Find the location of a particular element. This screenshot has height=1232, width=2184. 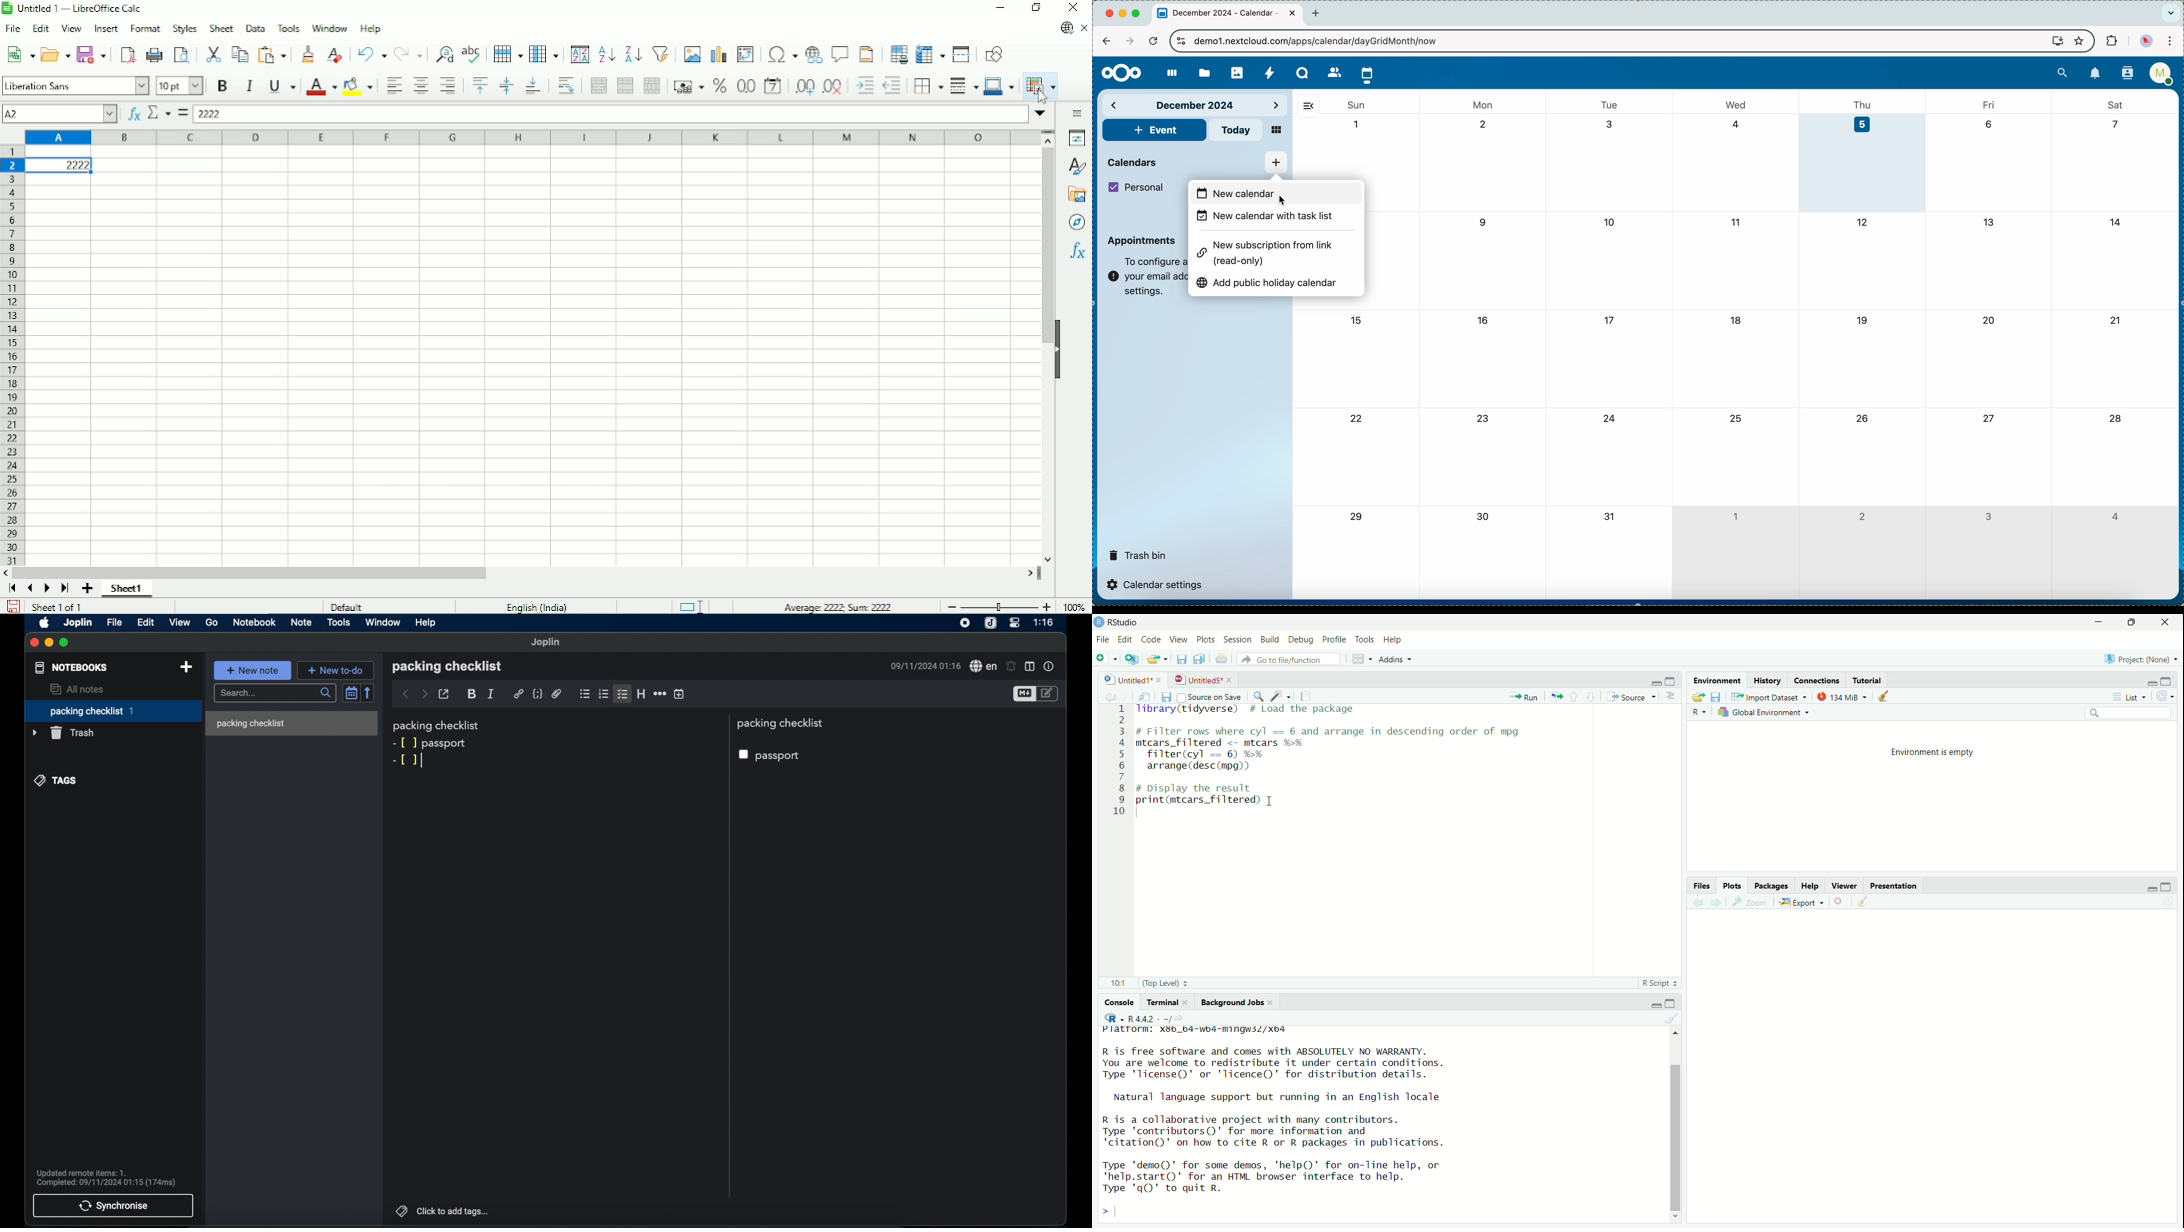

new to do is located at coordinates (336, 670).